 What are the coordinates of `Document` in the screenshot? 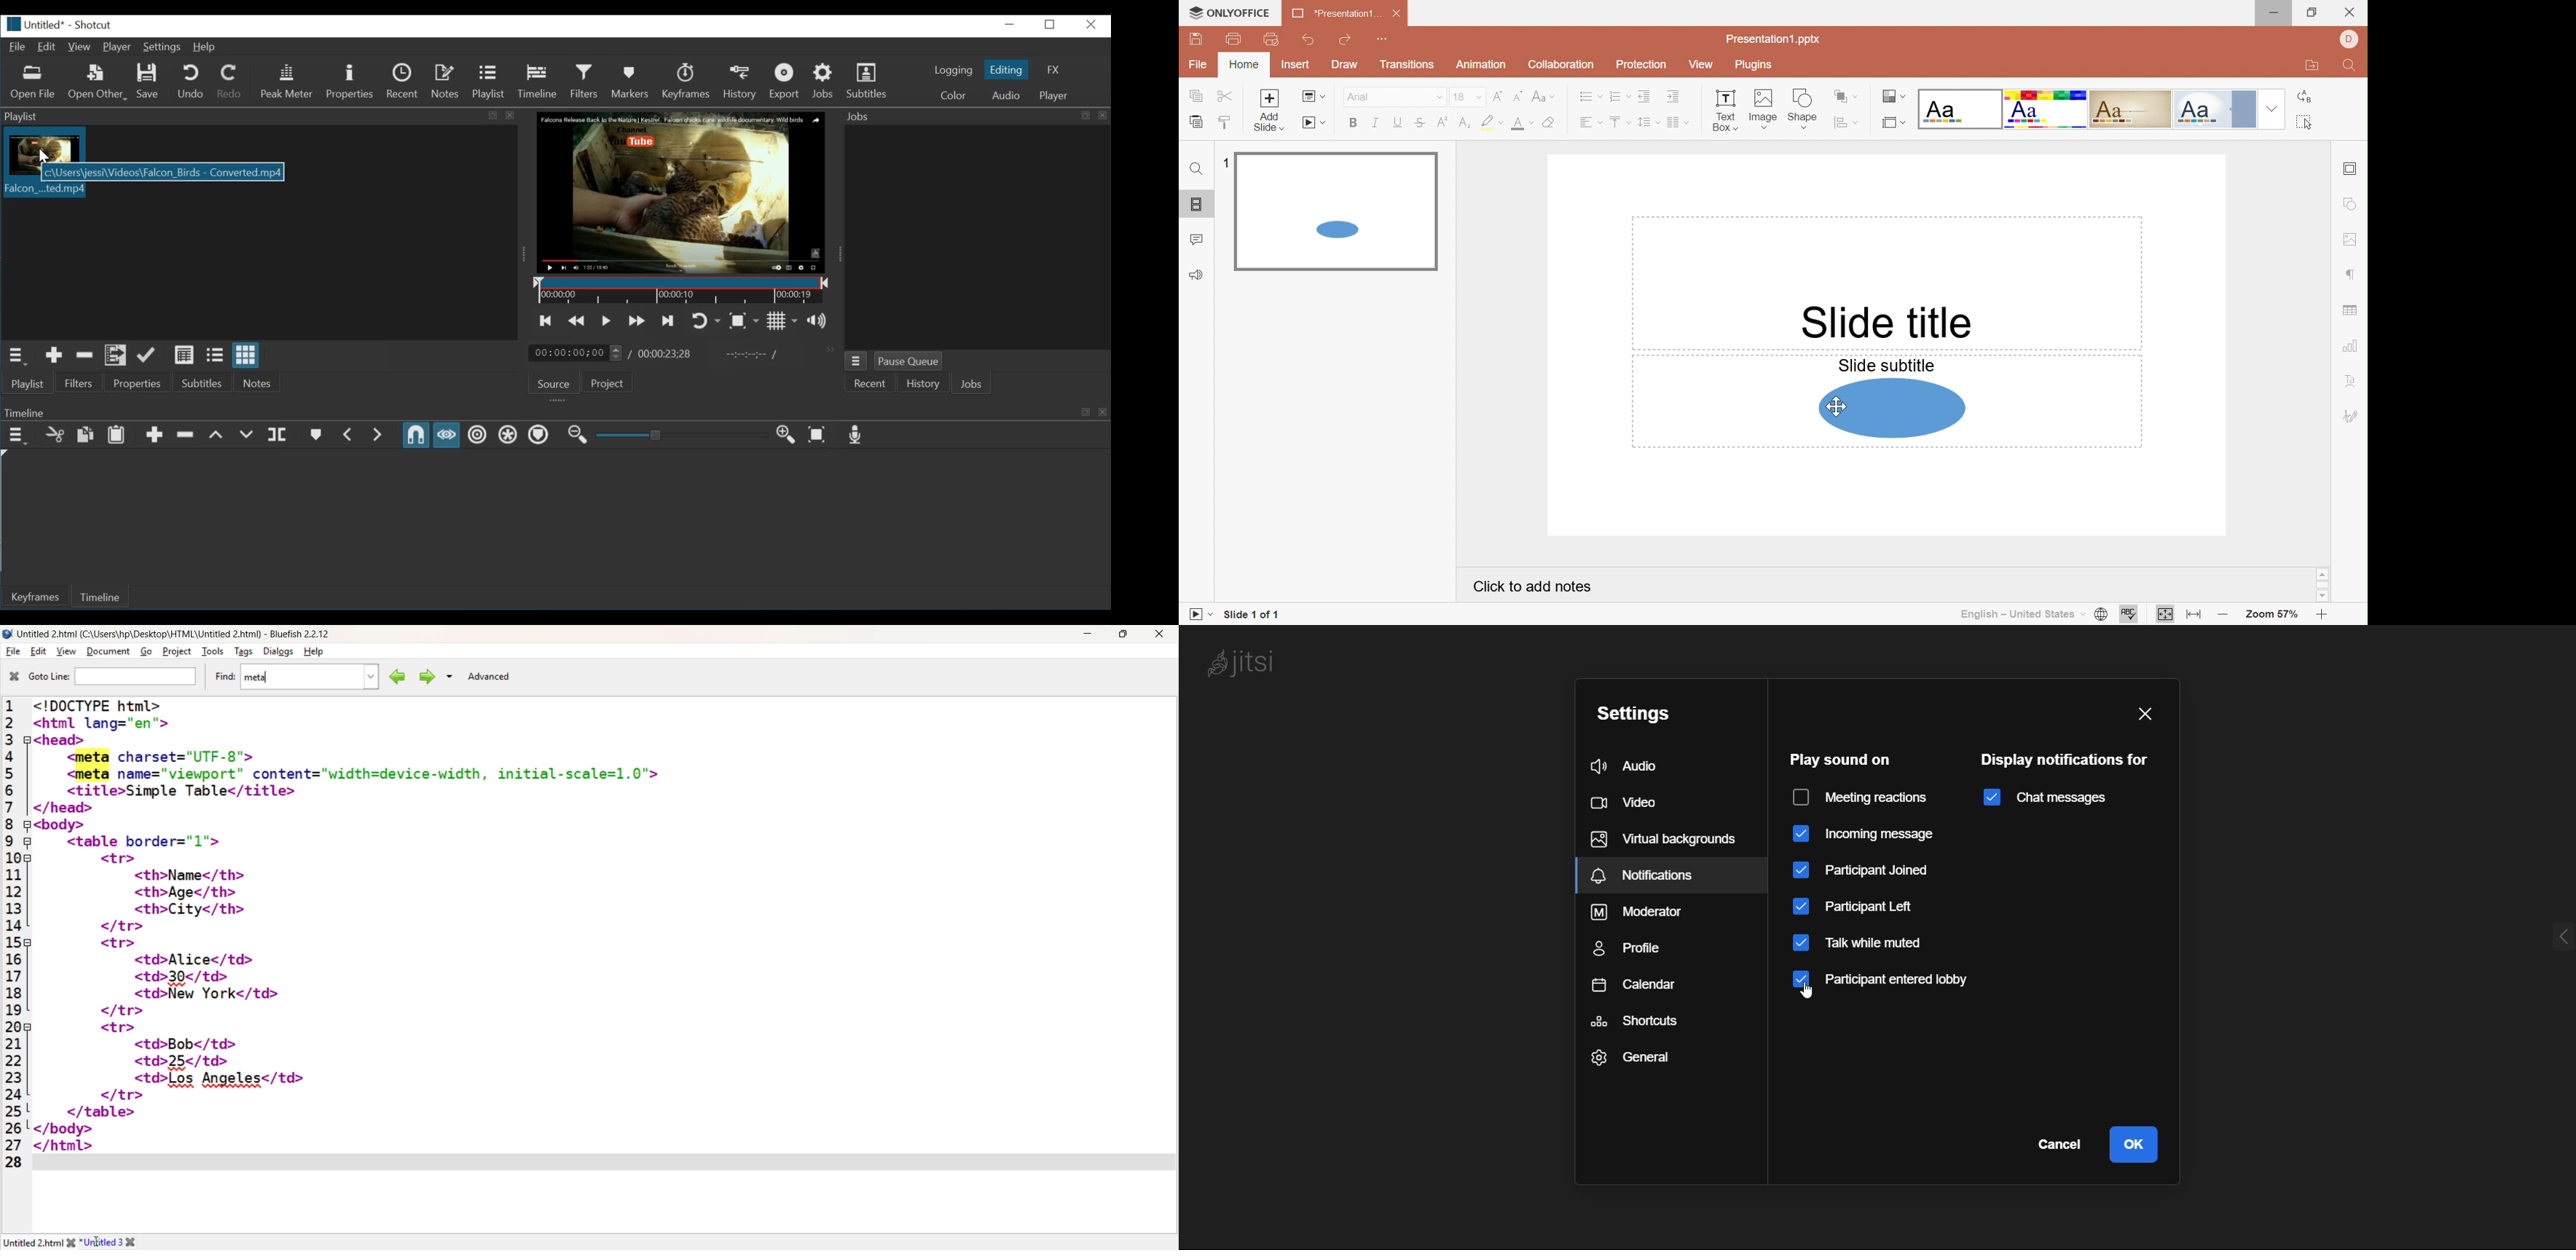 It's located at (107, 652).